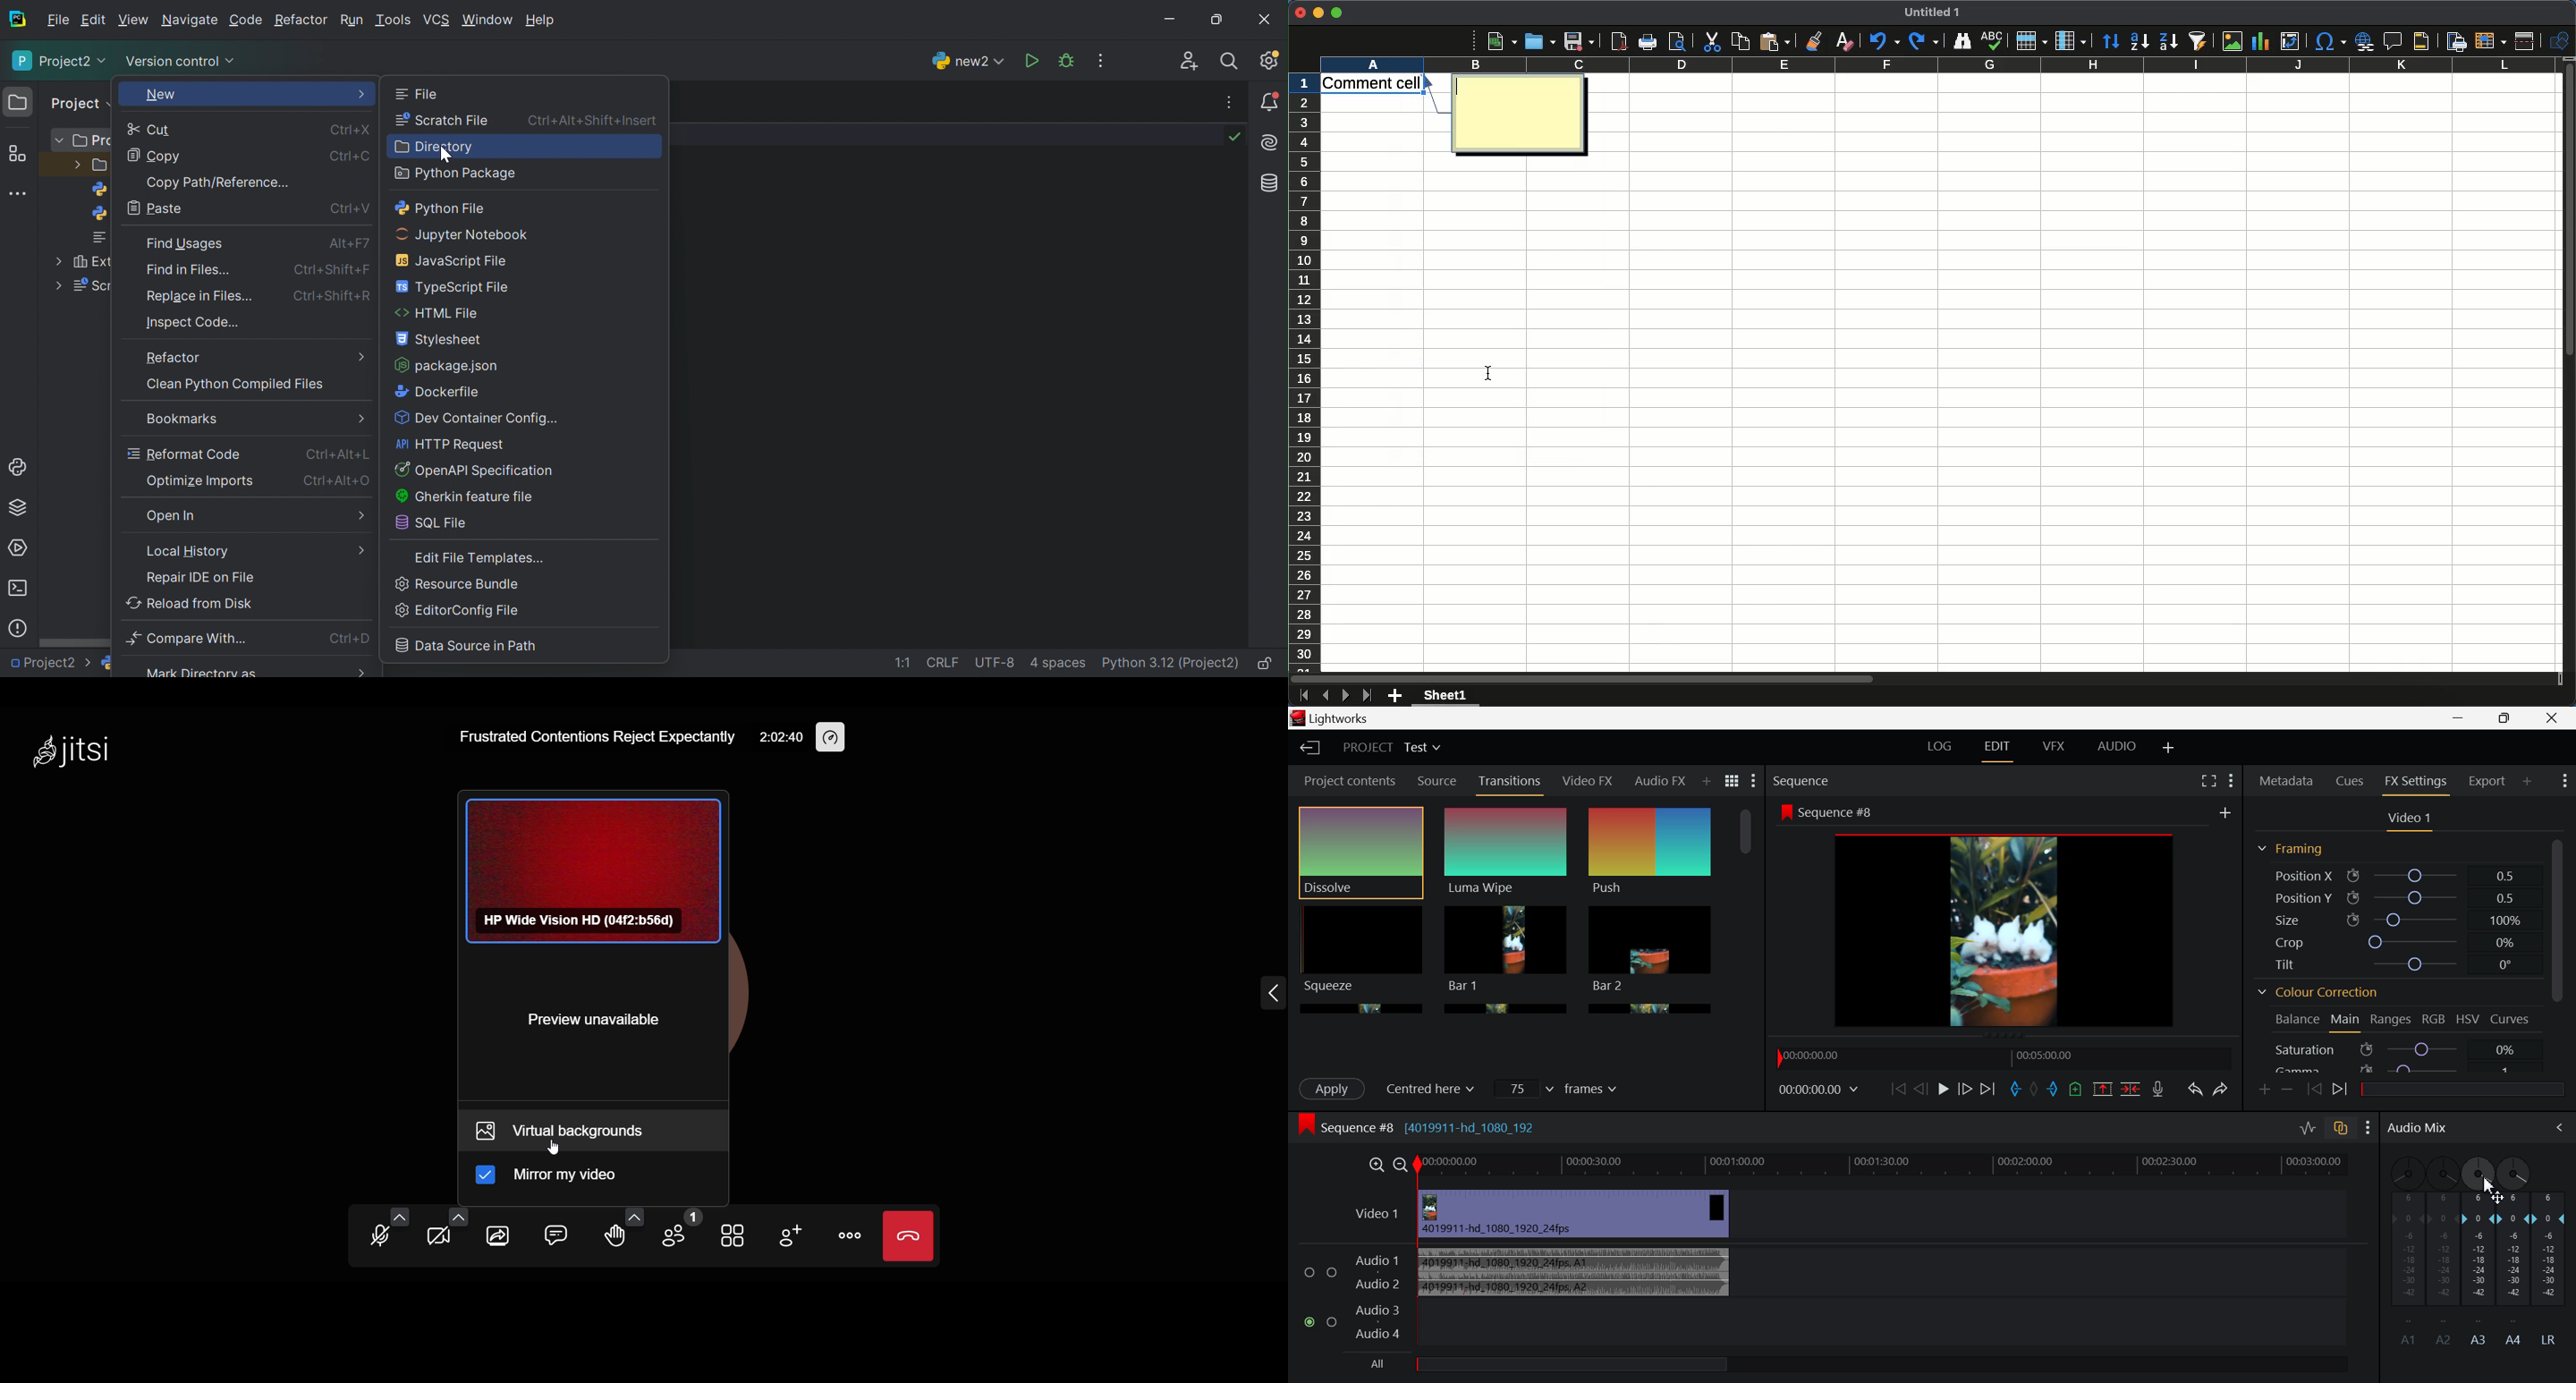 The height and width of the screenshot is (1400, 2576). Describe the element at coordinates (2167, 747) in the screenshot. I see `Add Layout` at that location.